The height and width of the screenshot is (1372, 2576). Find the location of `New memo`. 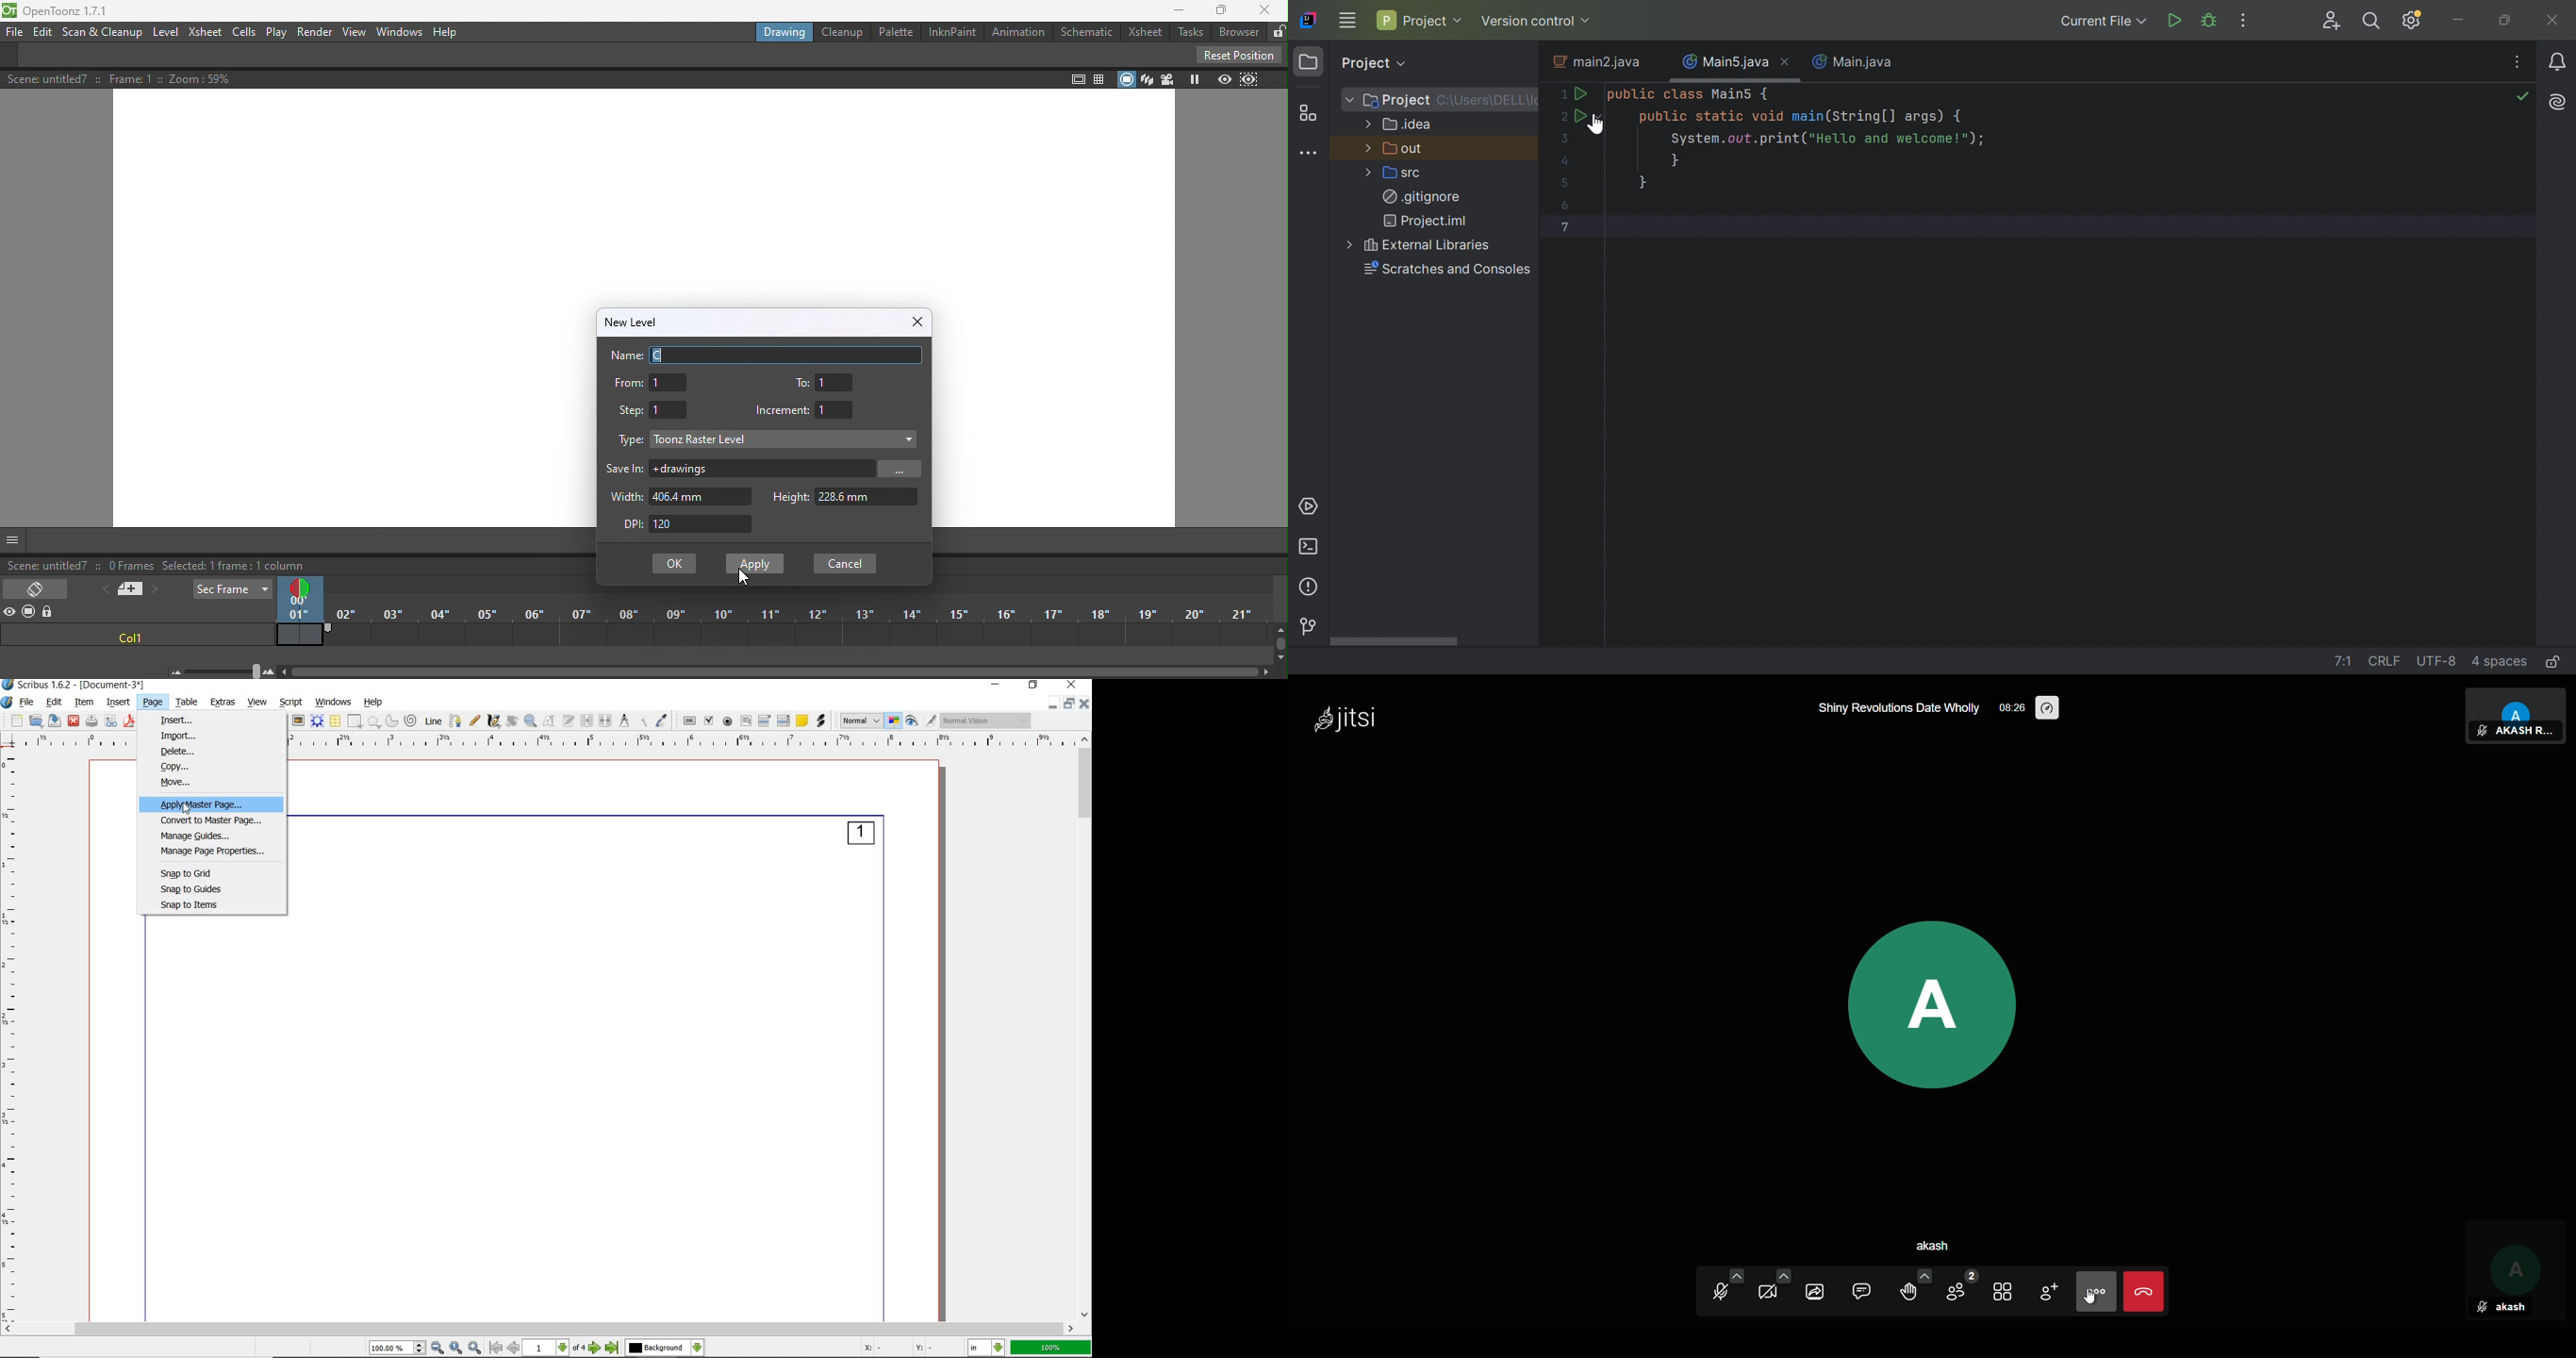

New memo is located at coordinates (129, 591).